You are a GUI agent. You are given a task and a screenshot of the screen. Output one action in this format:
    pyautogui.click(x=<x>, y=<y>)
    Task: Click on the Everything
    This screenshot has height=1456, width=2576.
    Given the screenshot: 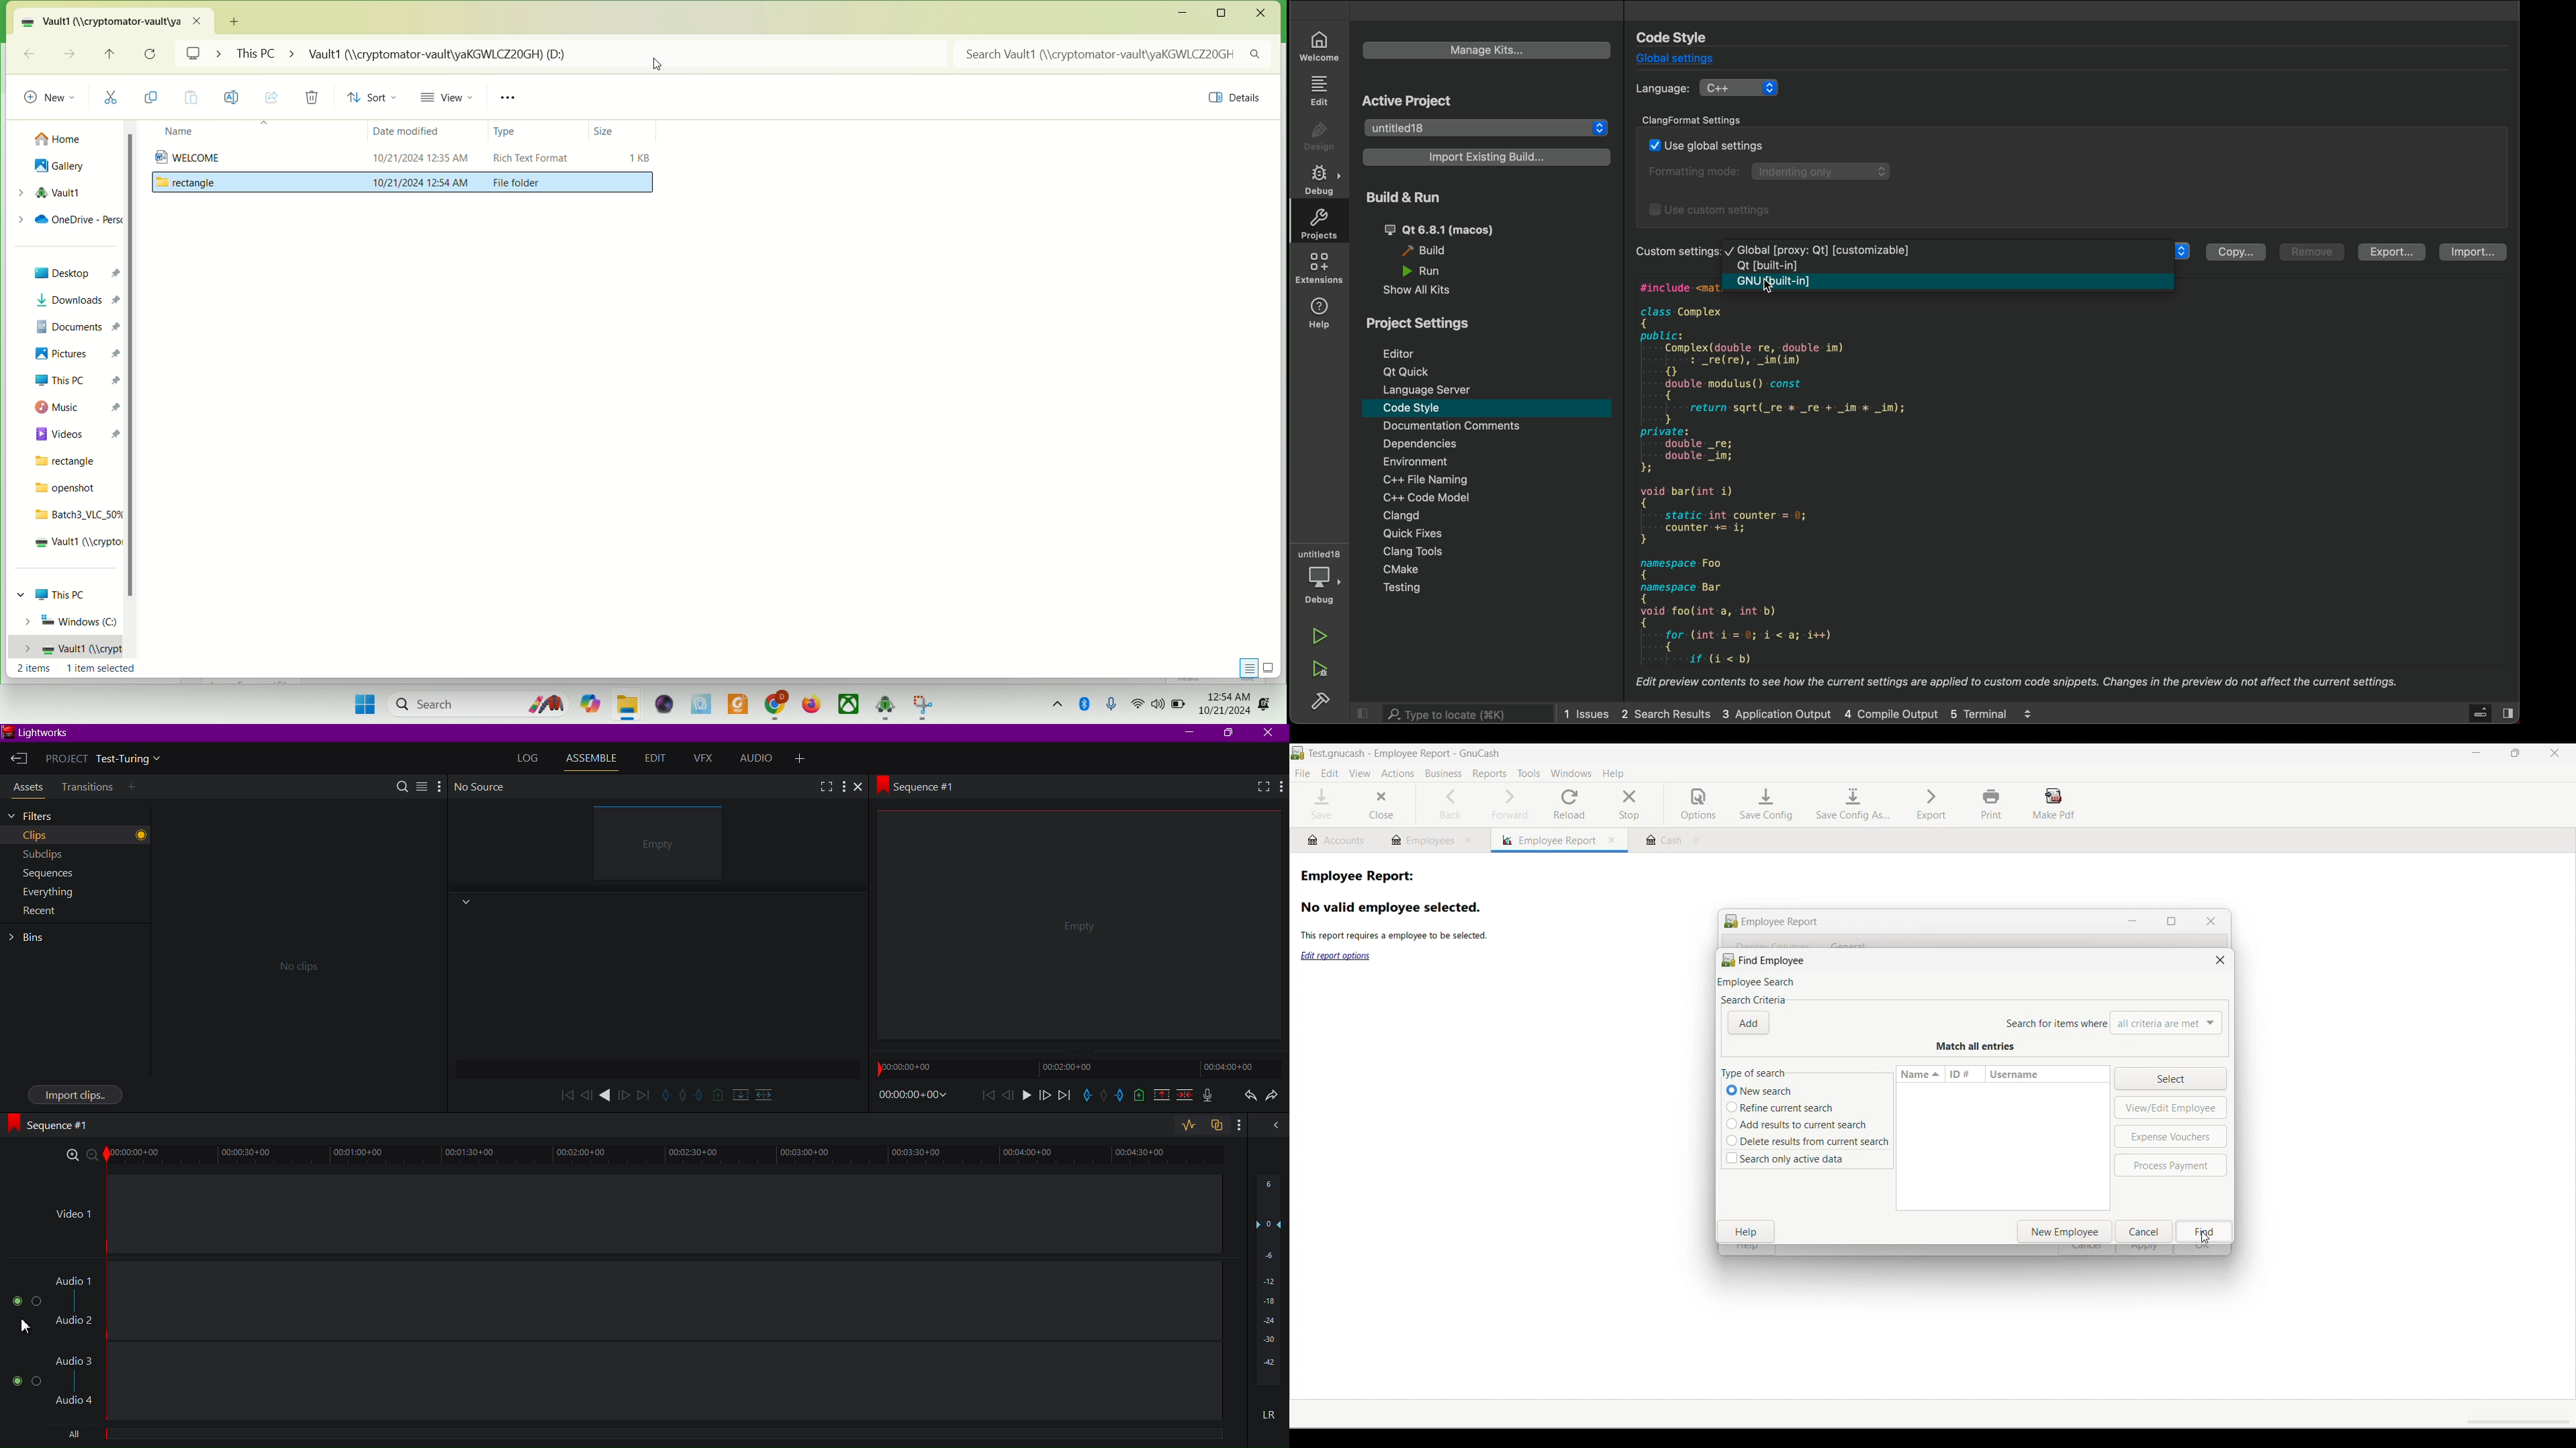 What is the action you would take?
    pyautogui.click(x=71, y=894)
    